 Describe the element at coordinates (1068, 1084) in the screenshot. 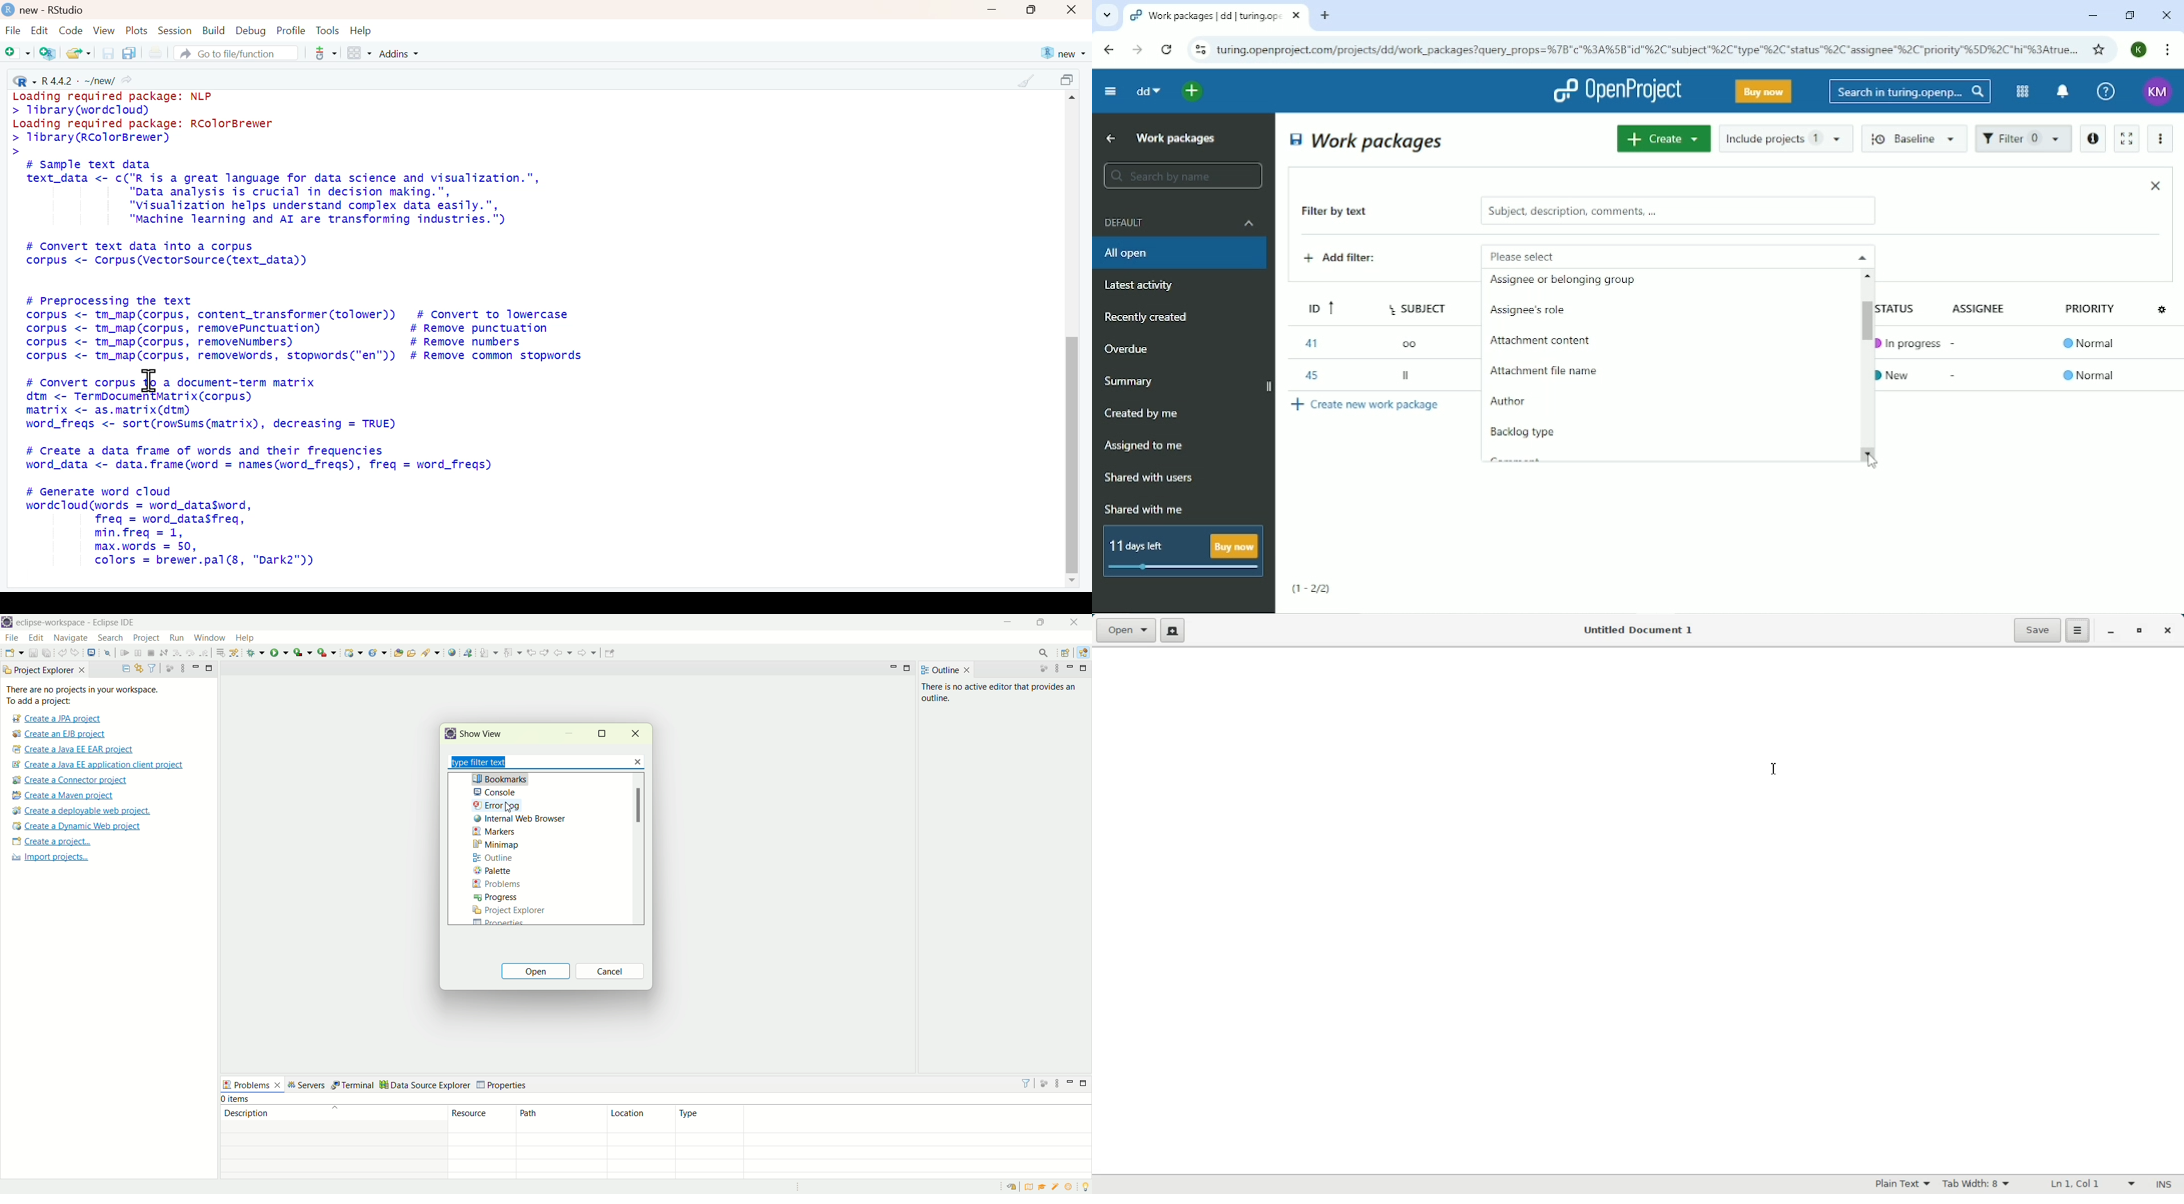

I see `minimize` at that location.